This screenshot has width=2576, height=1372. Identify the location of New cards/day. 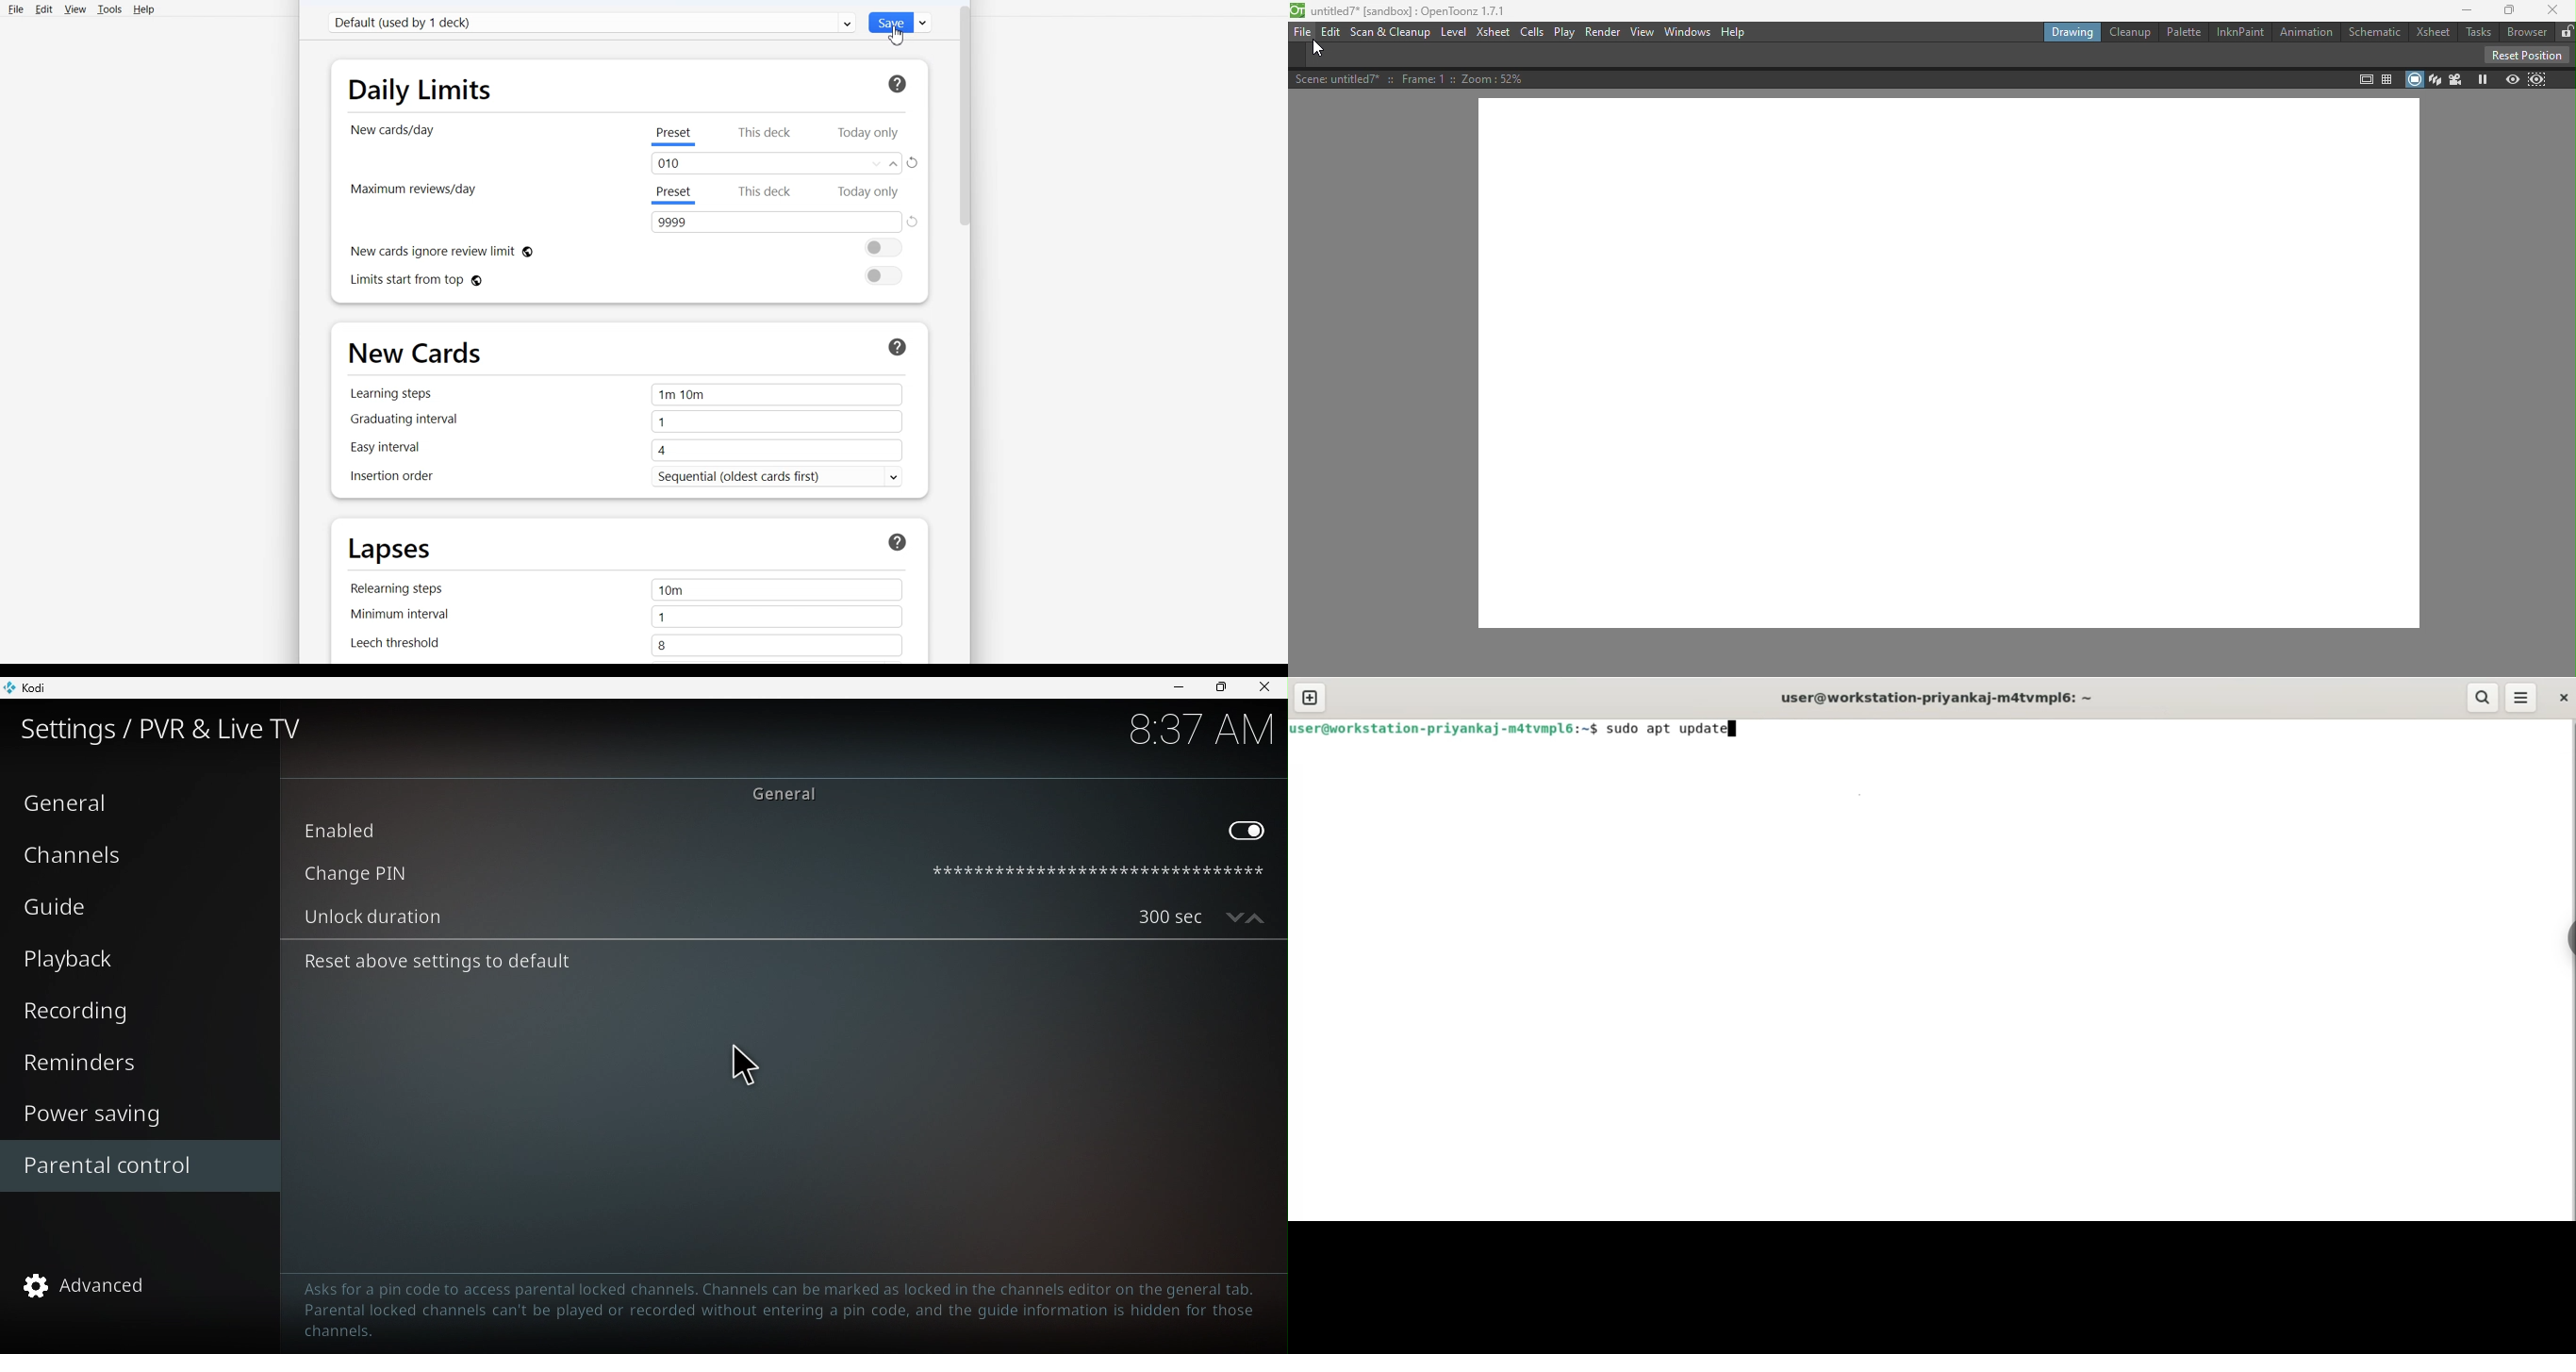
(394, 131).